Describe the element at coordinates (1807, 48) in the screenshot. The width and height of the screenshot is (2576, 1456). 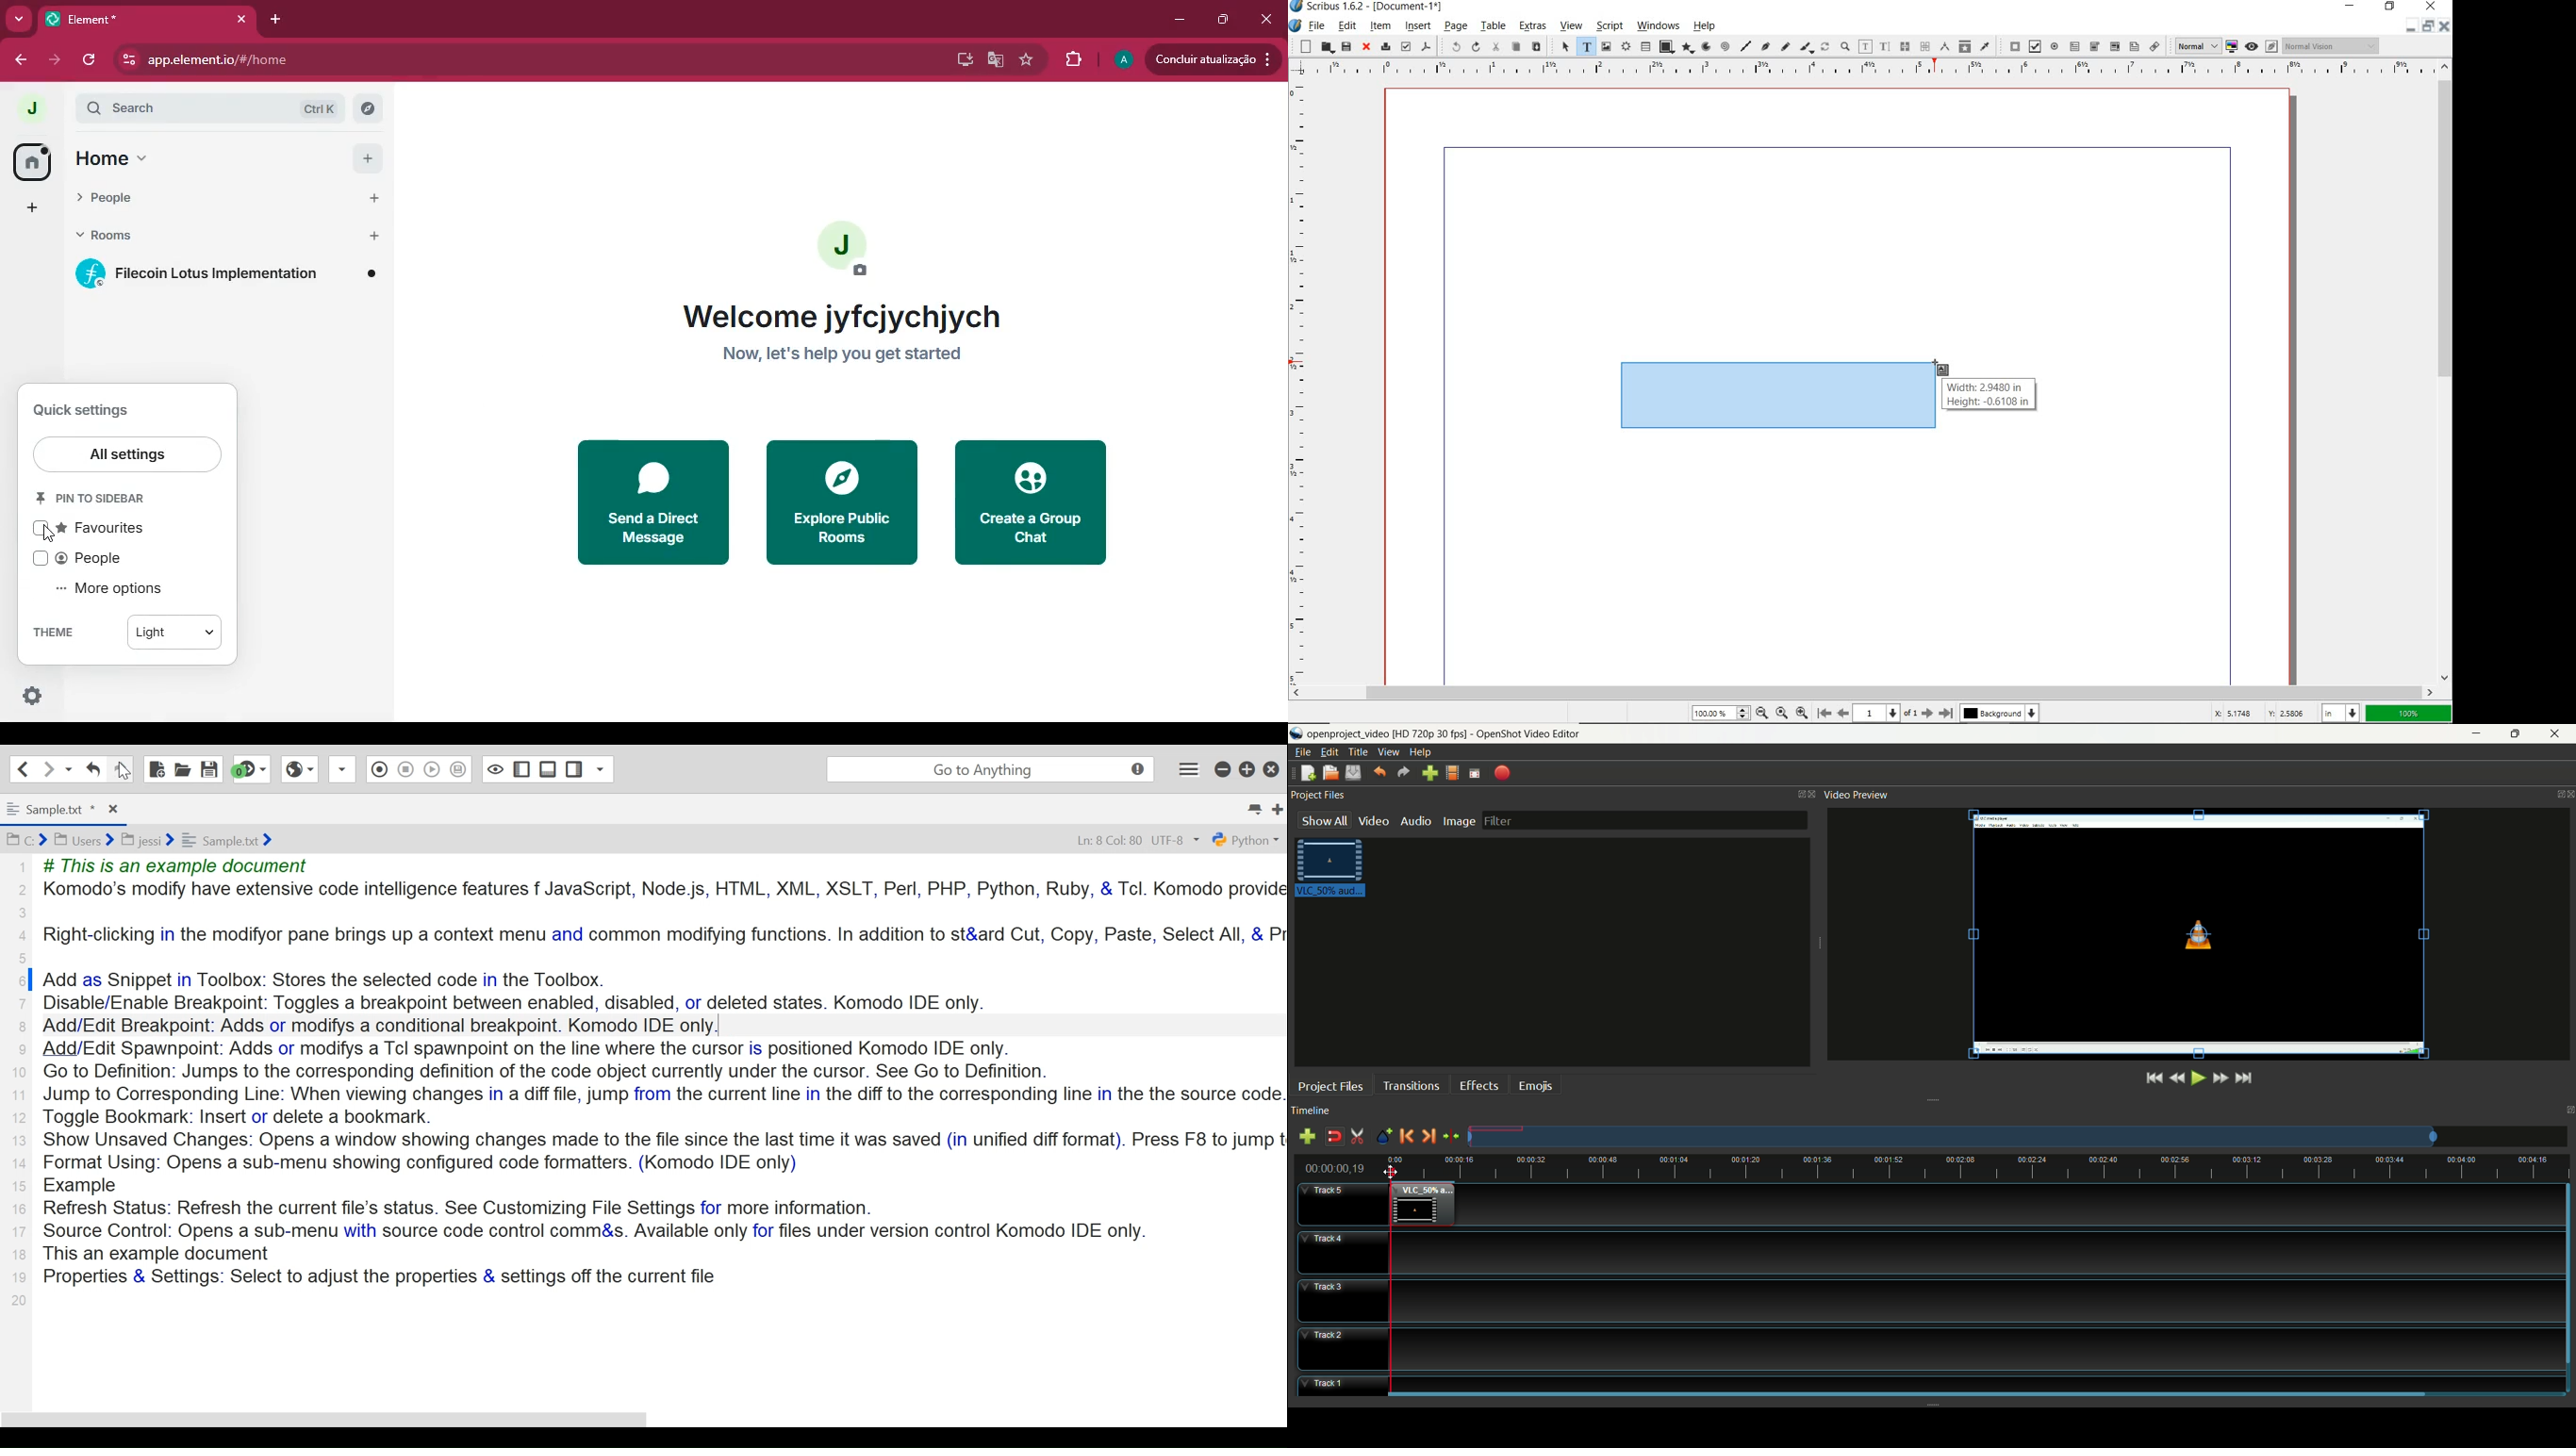
I see `calligraphic line` at that location.